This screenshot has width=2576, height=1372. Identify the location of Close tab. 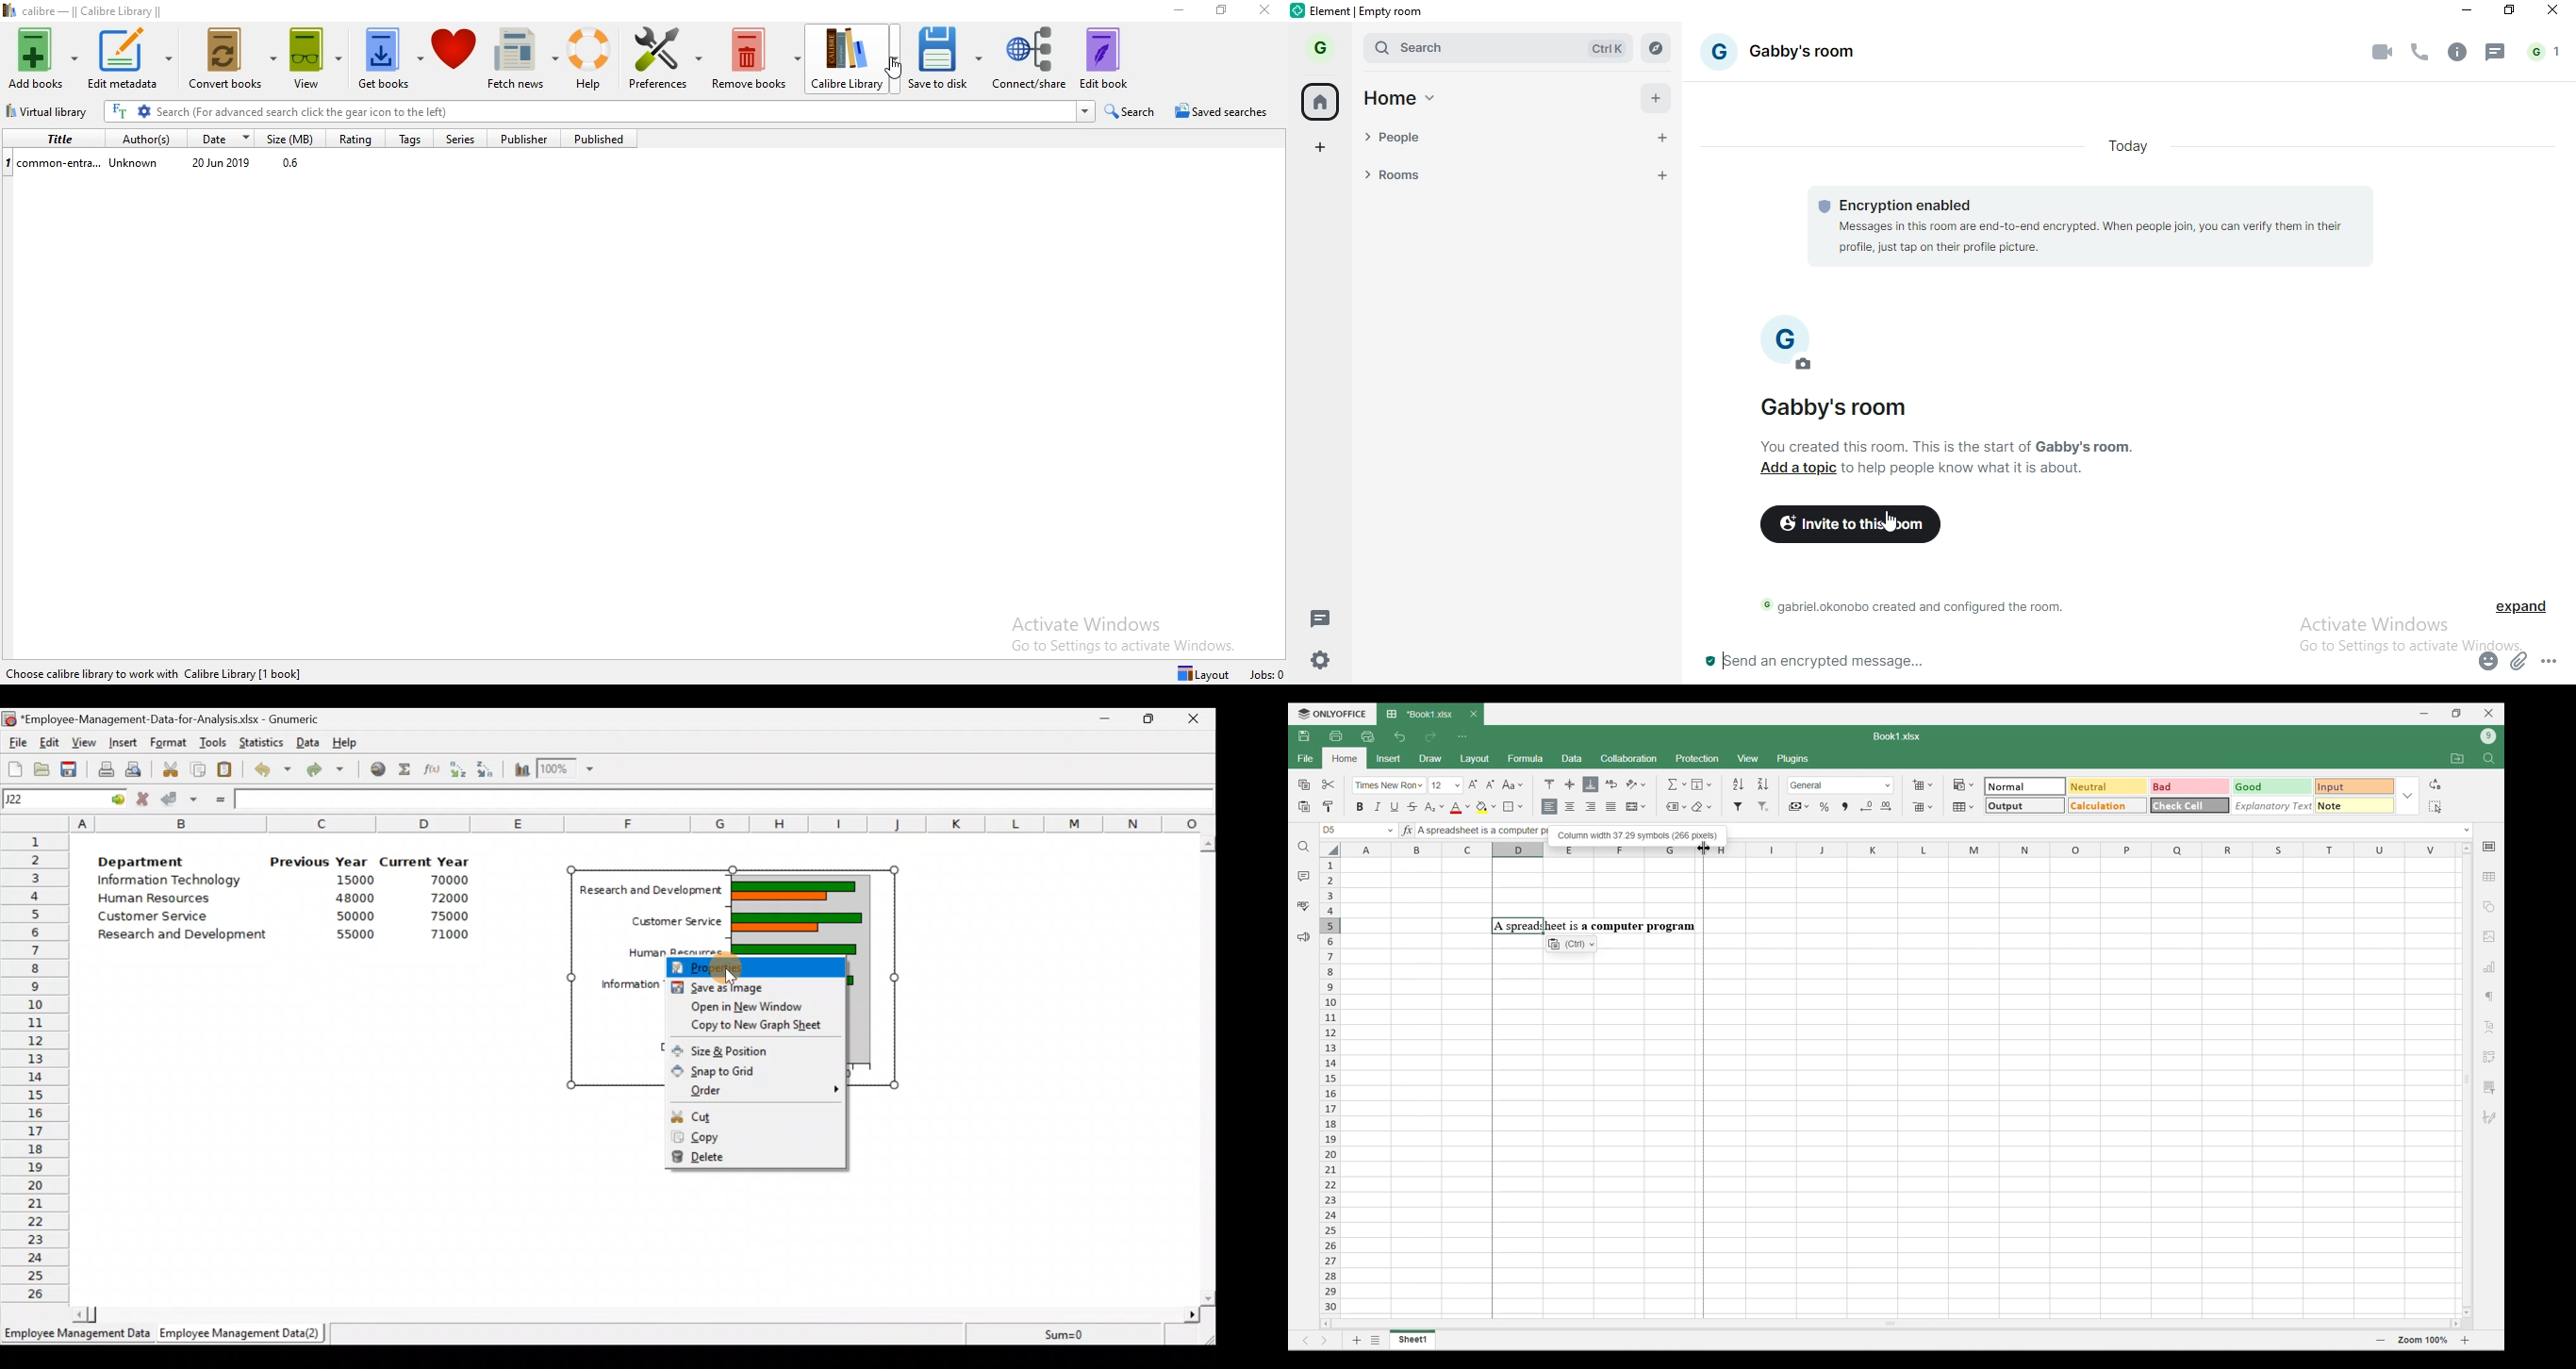
(1474, 714).